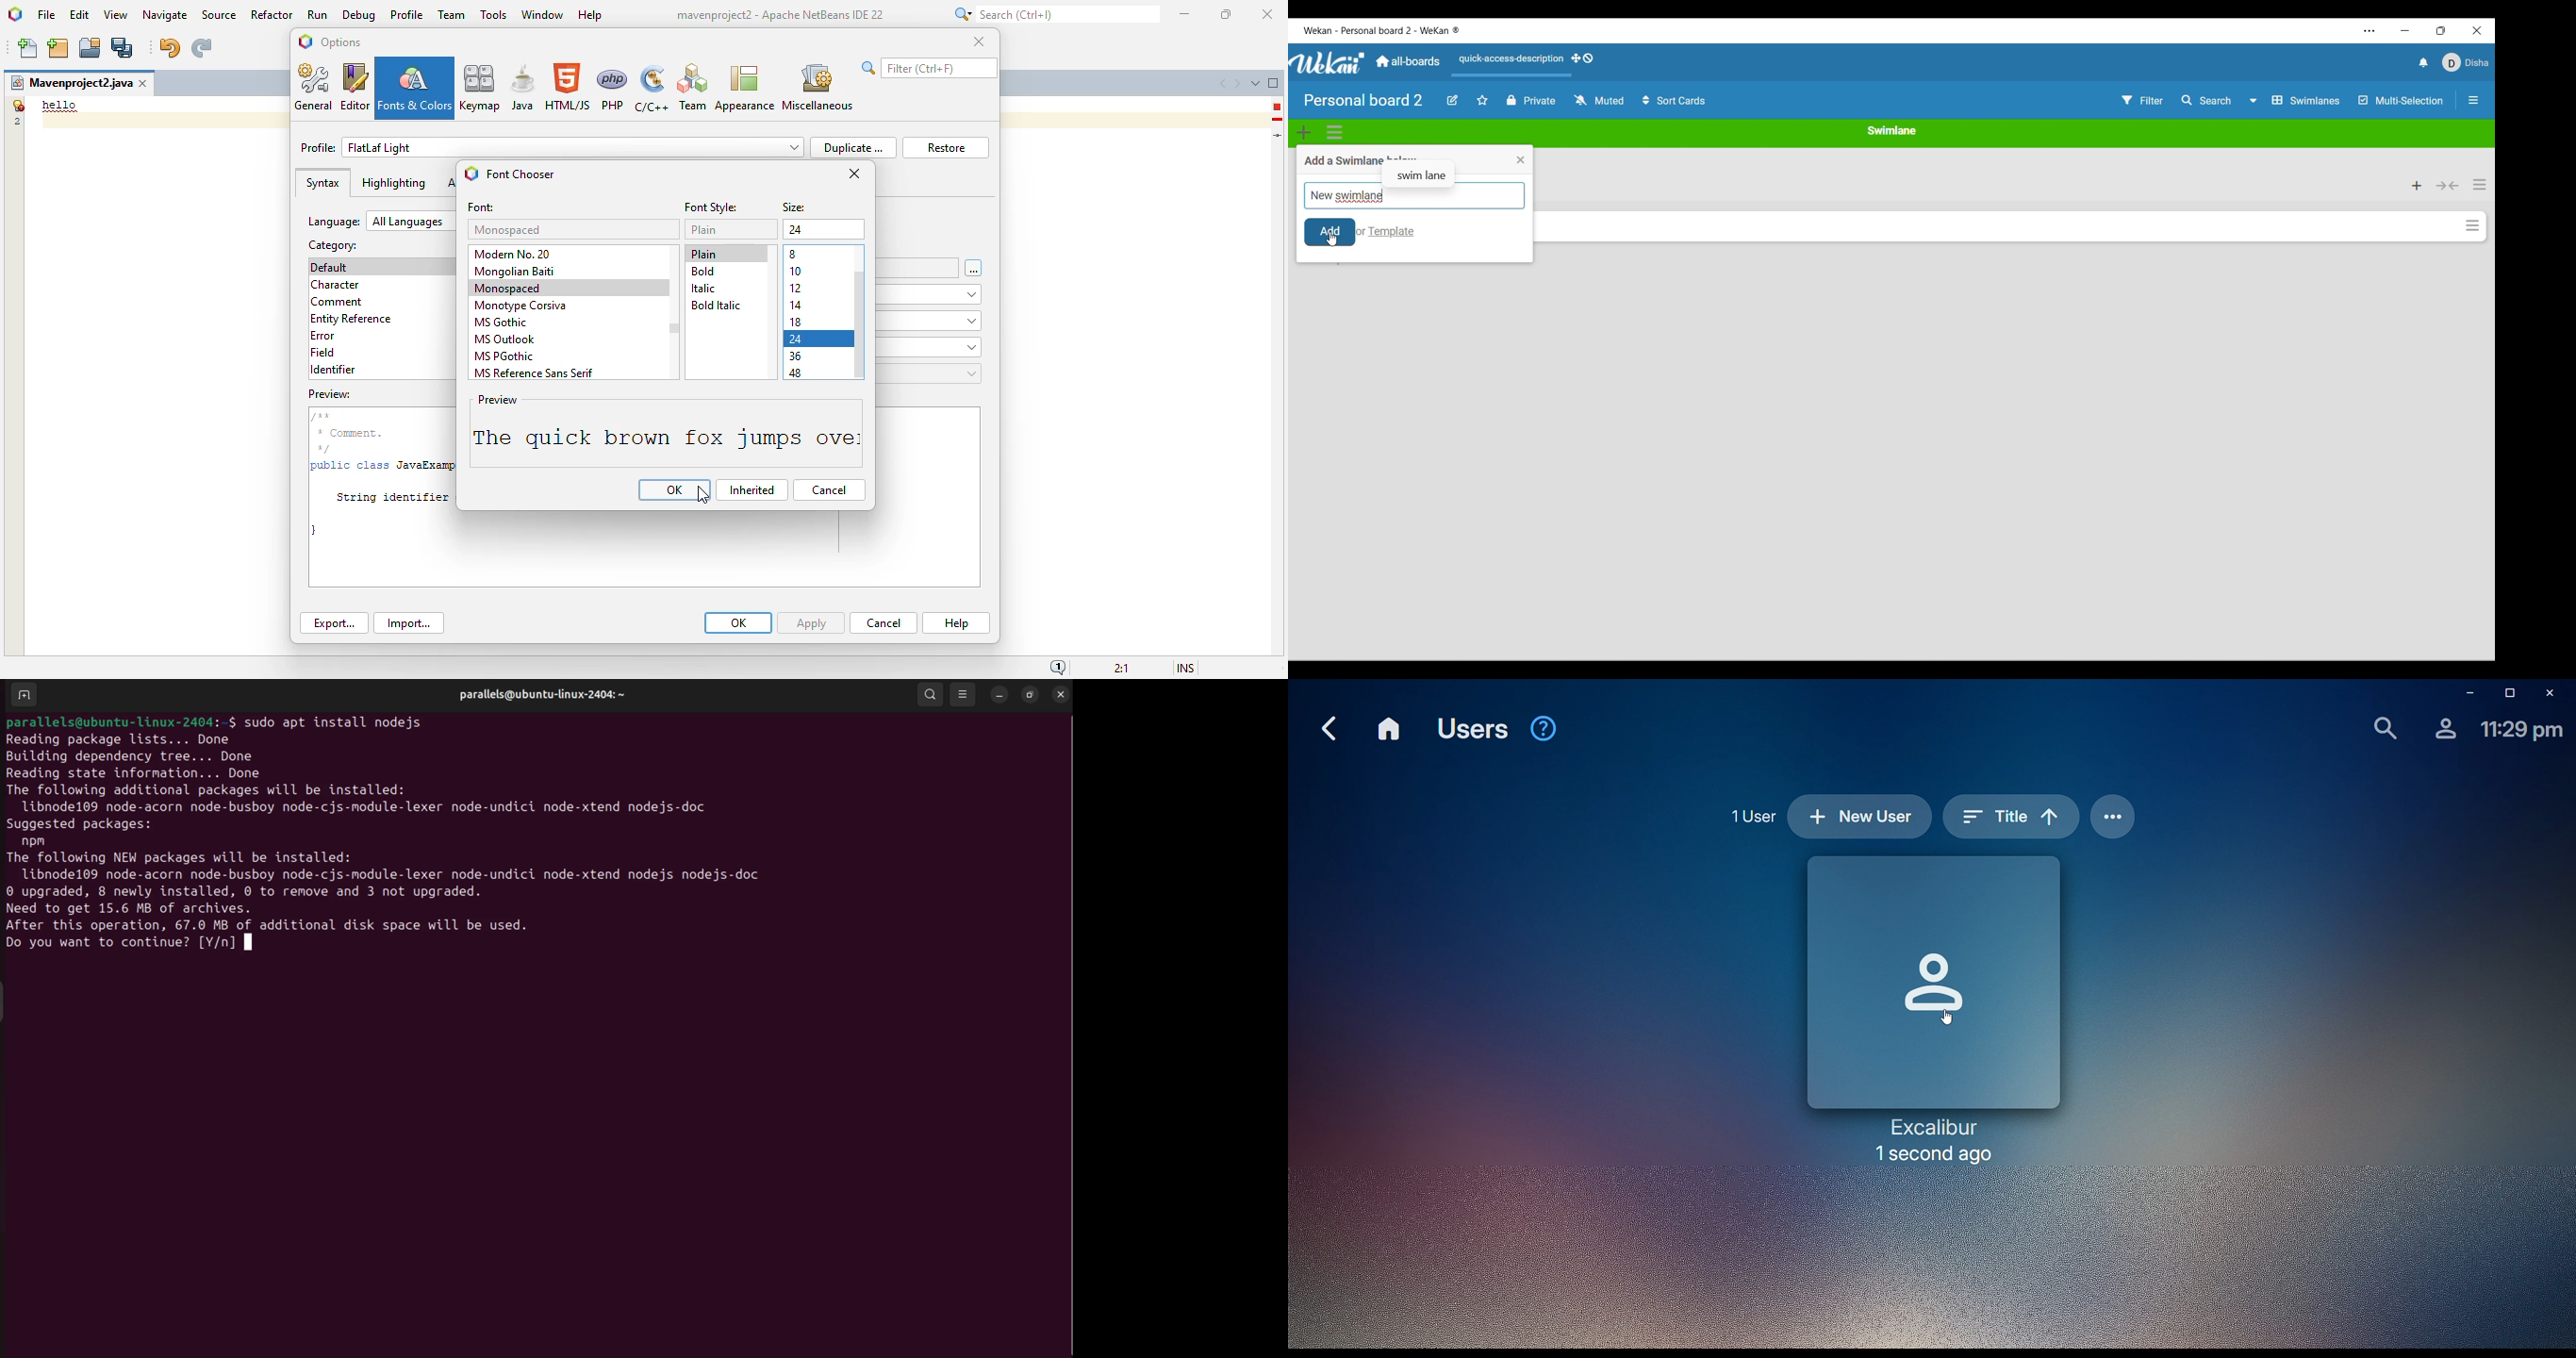 Image resolution: width=2576 pixels, height=1372 pixels. What do you see at coordinates (2378, 729) in the screenshot?
I see `Find` at bounding box center [2378, 729].